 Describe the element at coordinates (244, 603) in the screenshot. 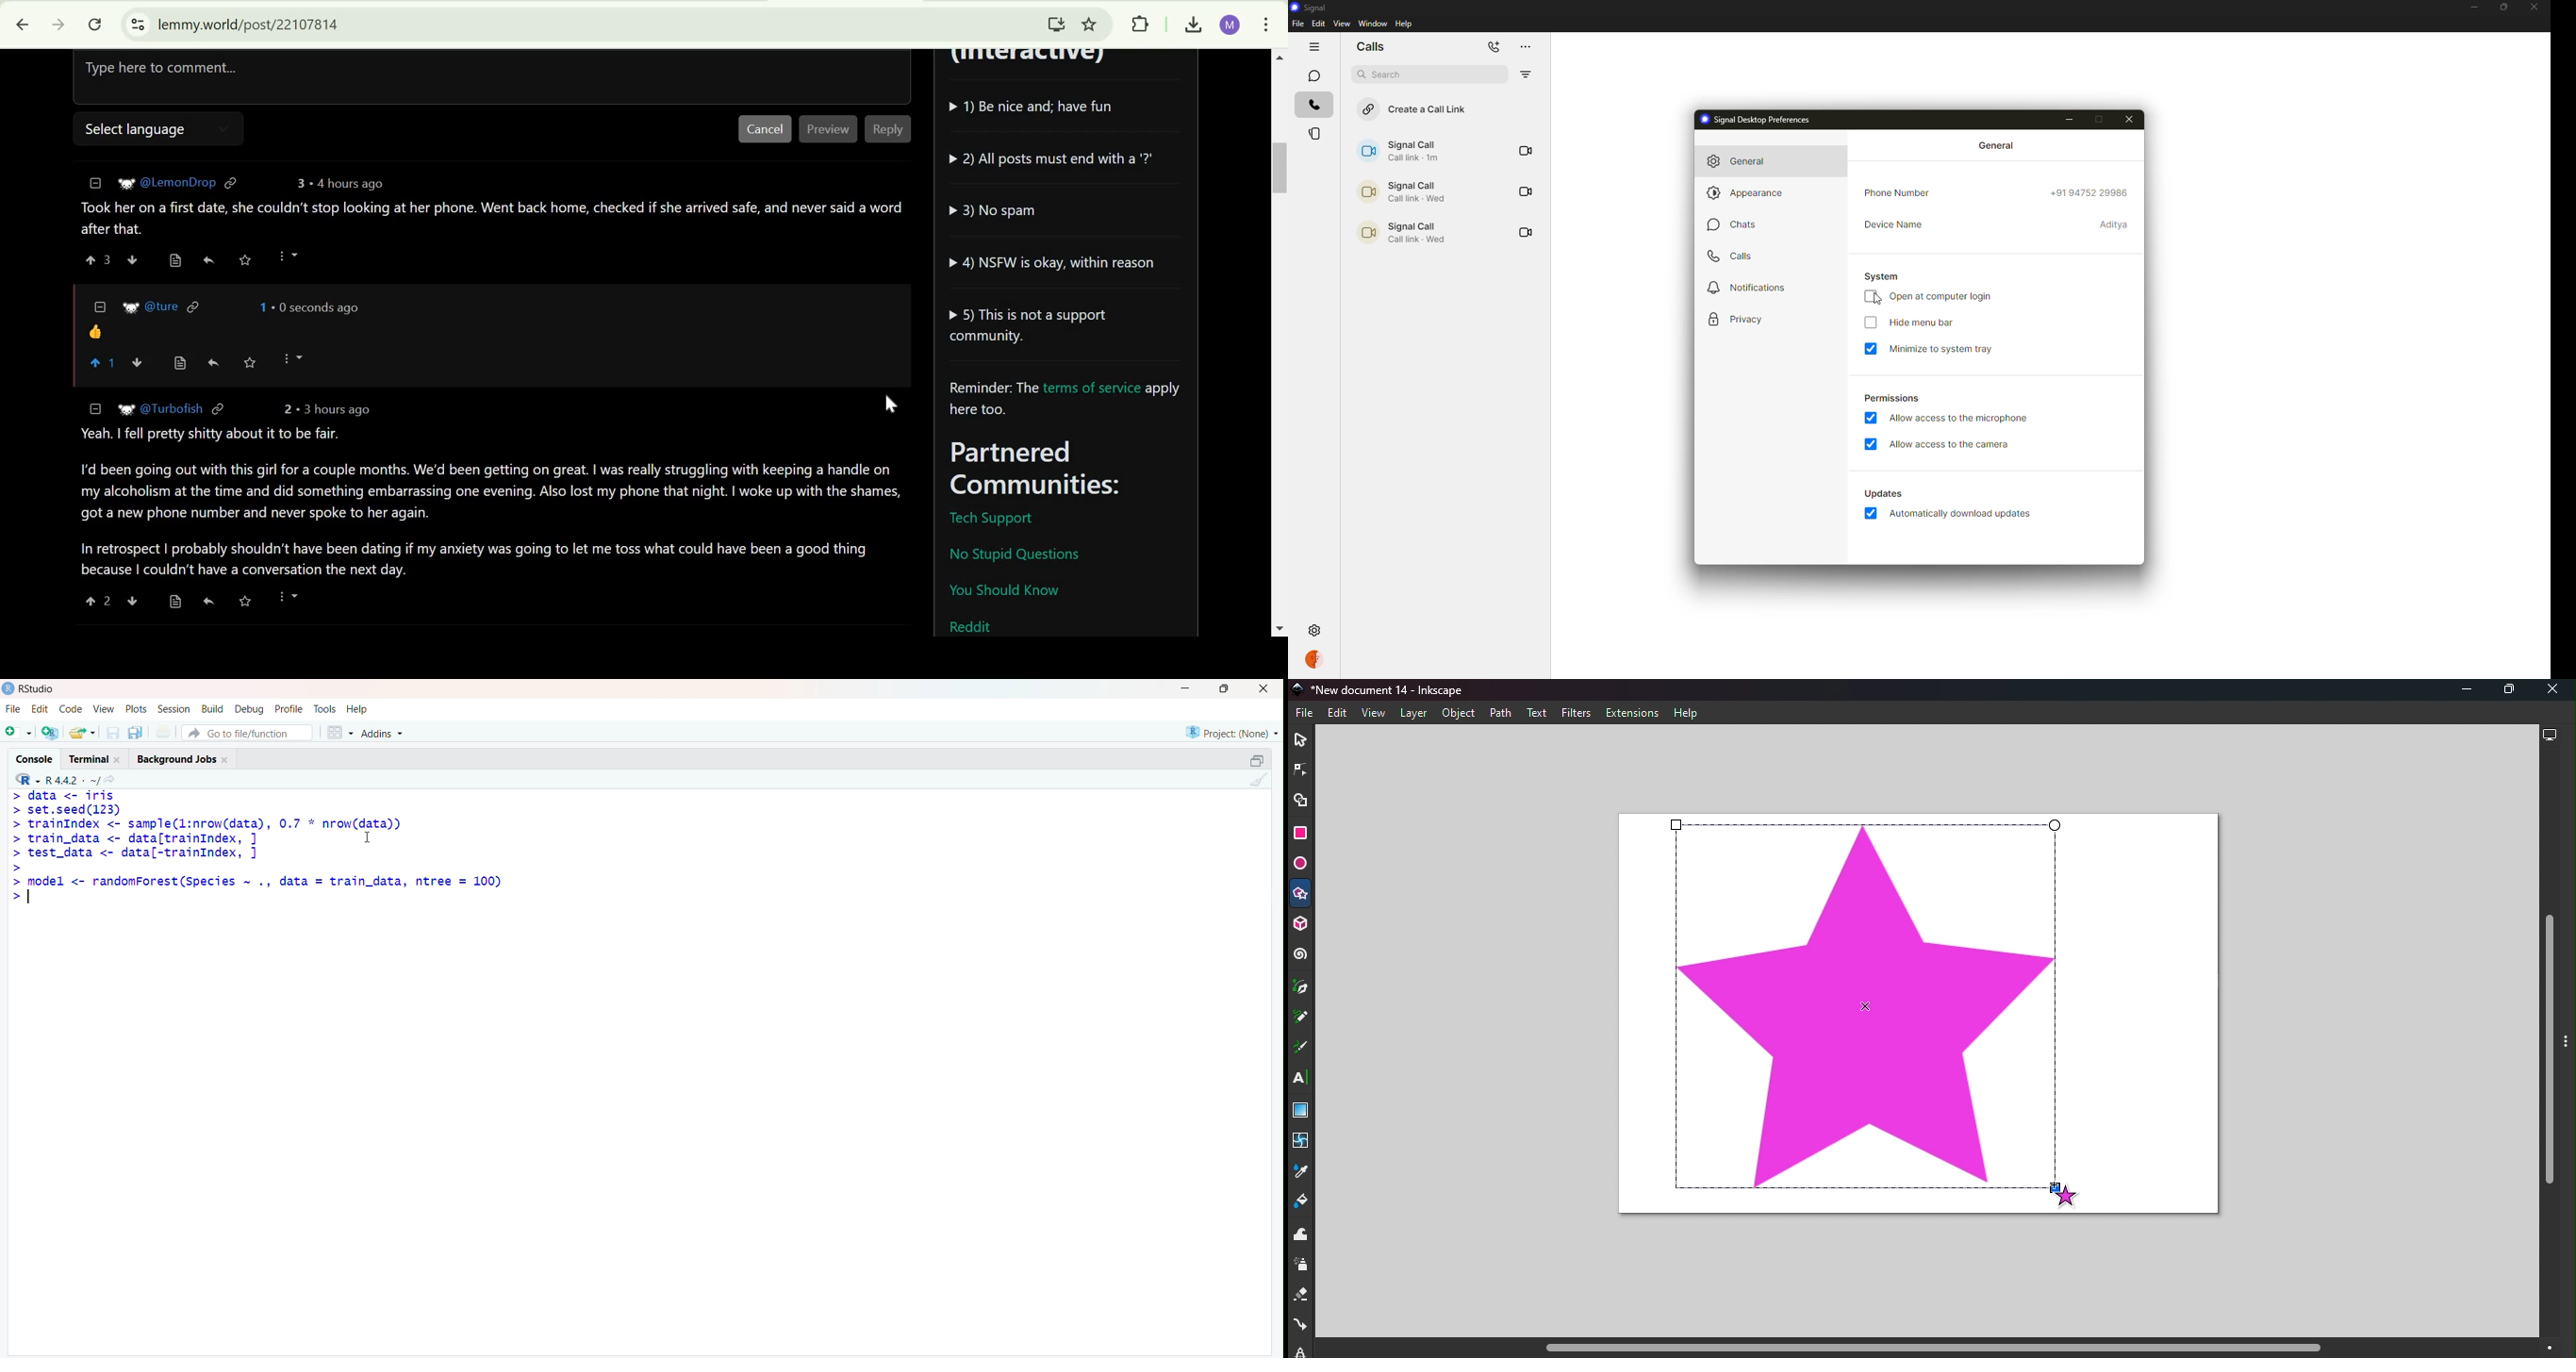

I see `save` at that location.